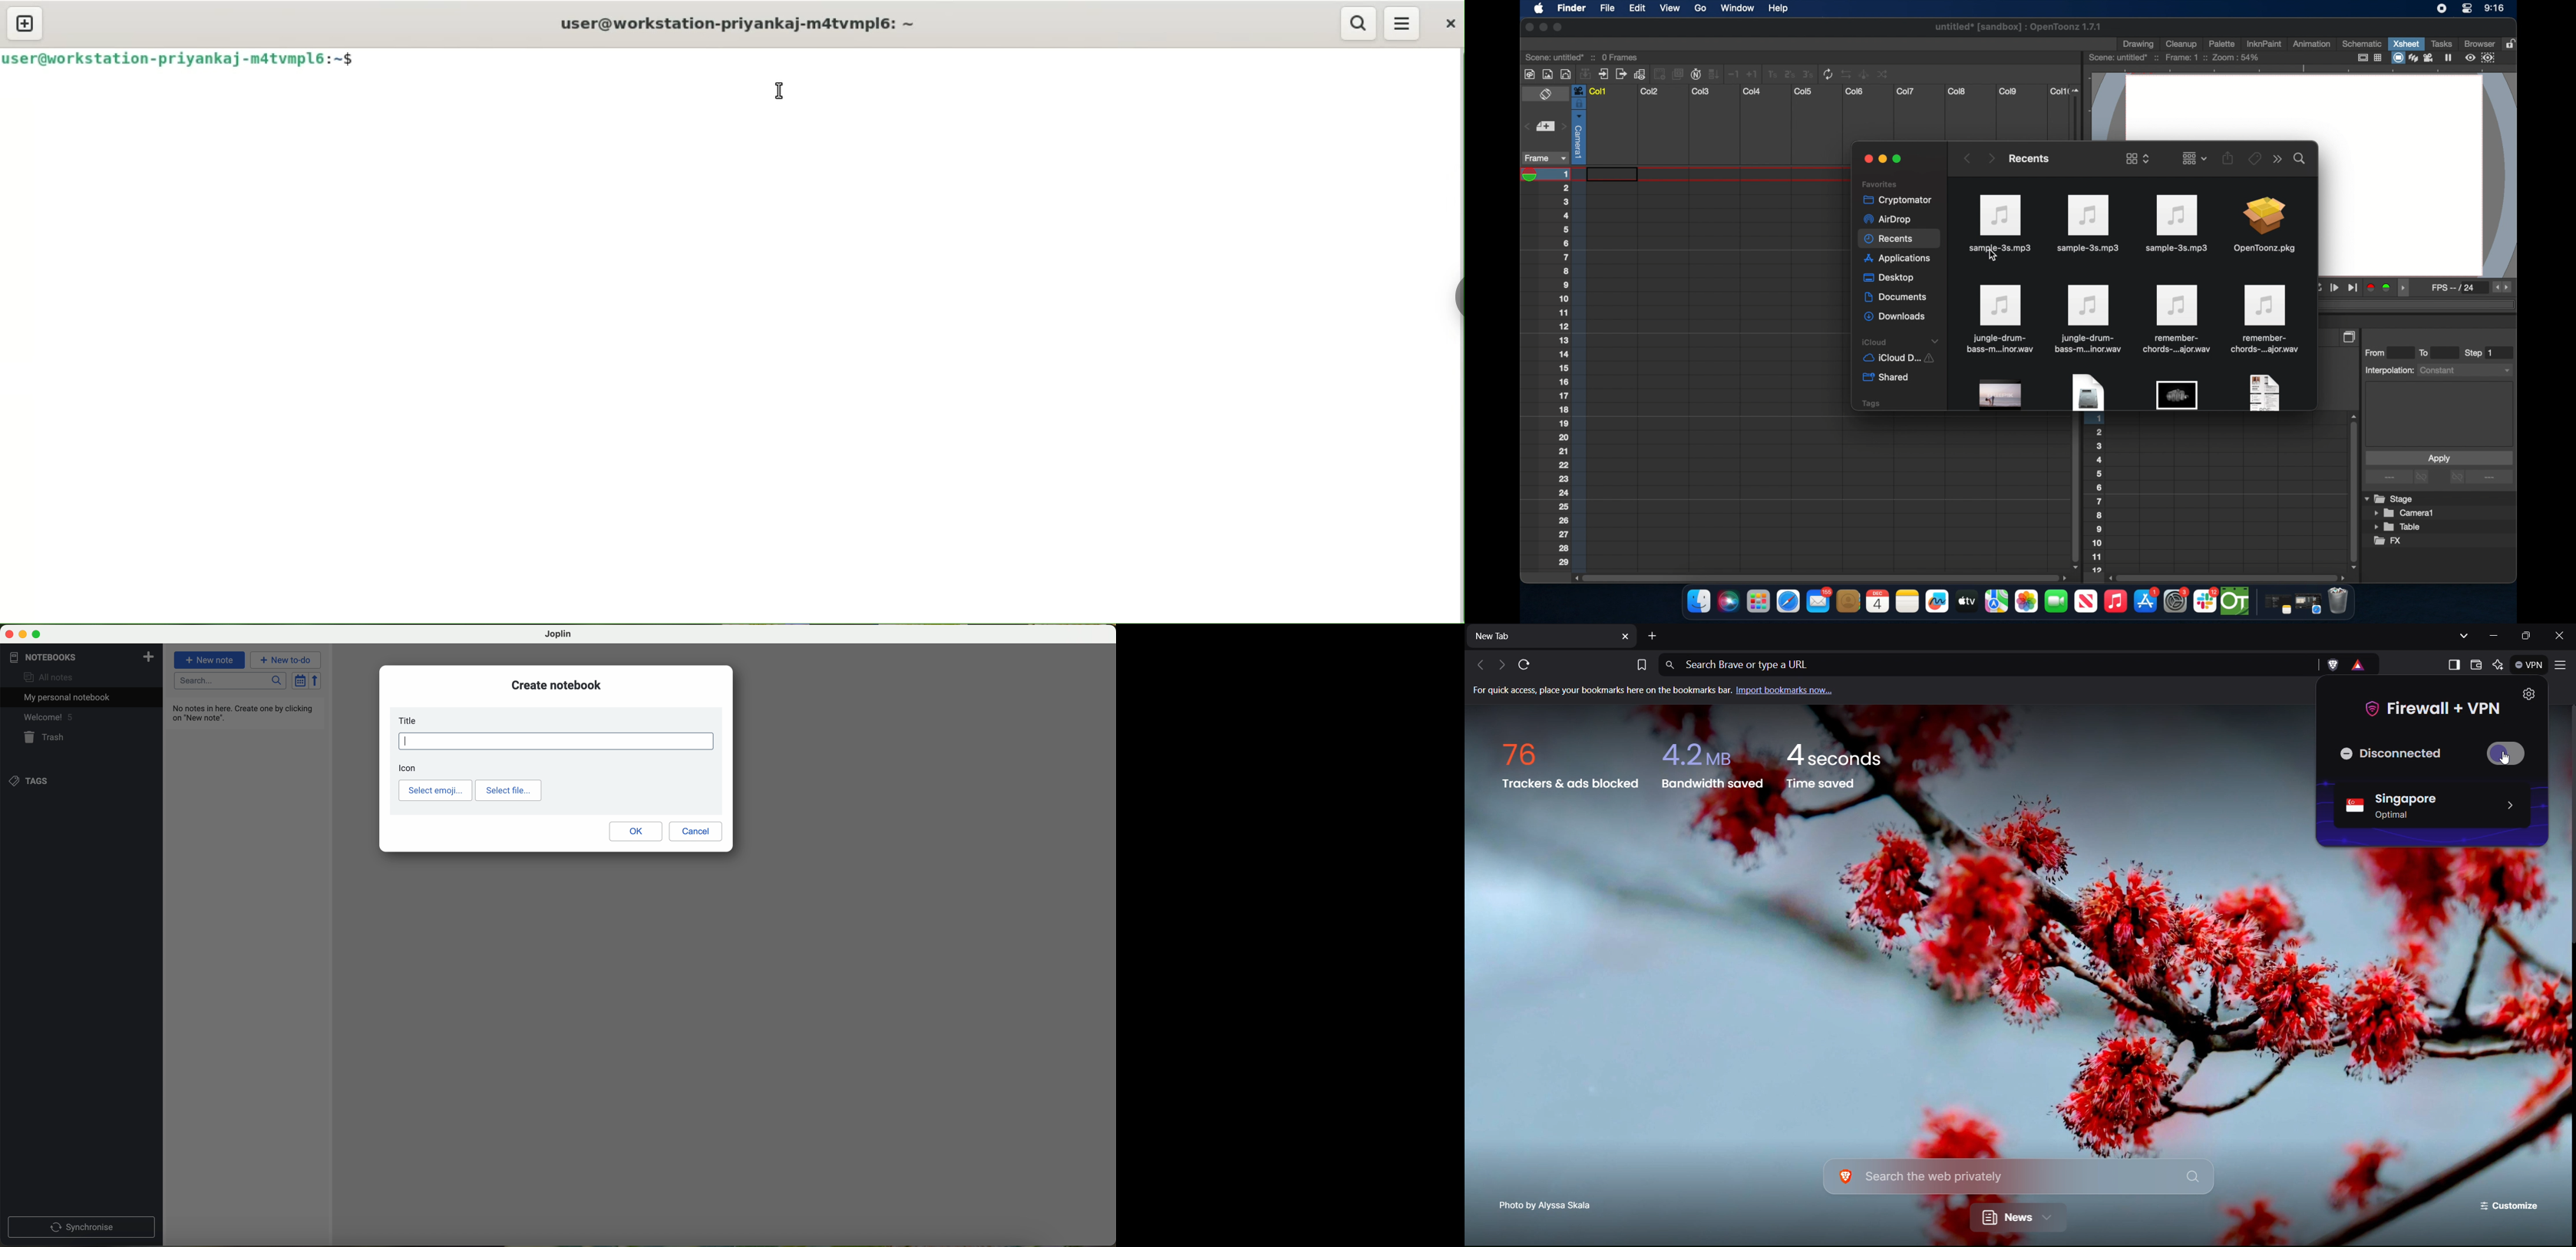 This screenshot has height=1260, width=2576. What do you see at coordinates (508, 790) in the screenshot?
I see `select file` at bounding box center [508, 790].